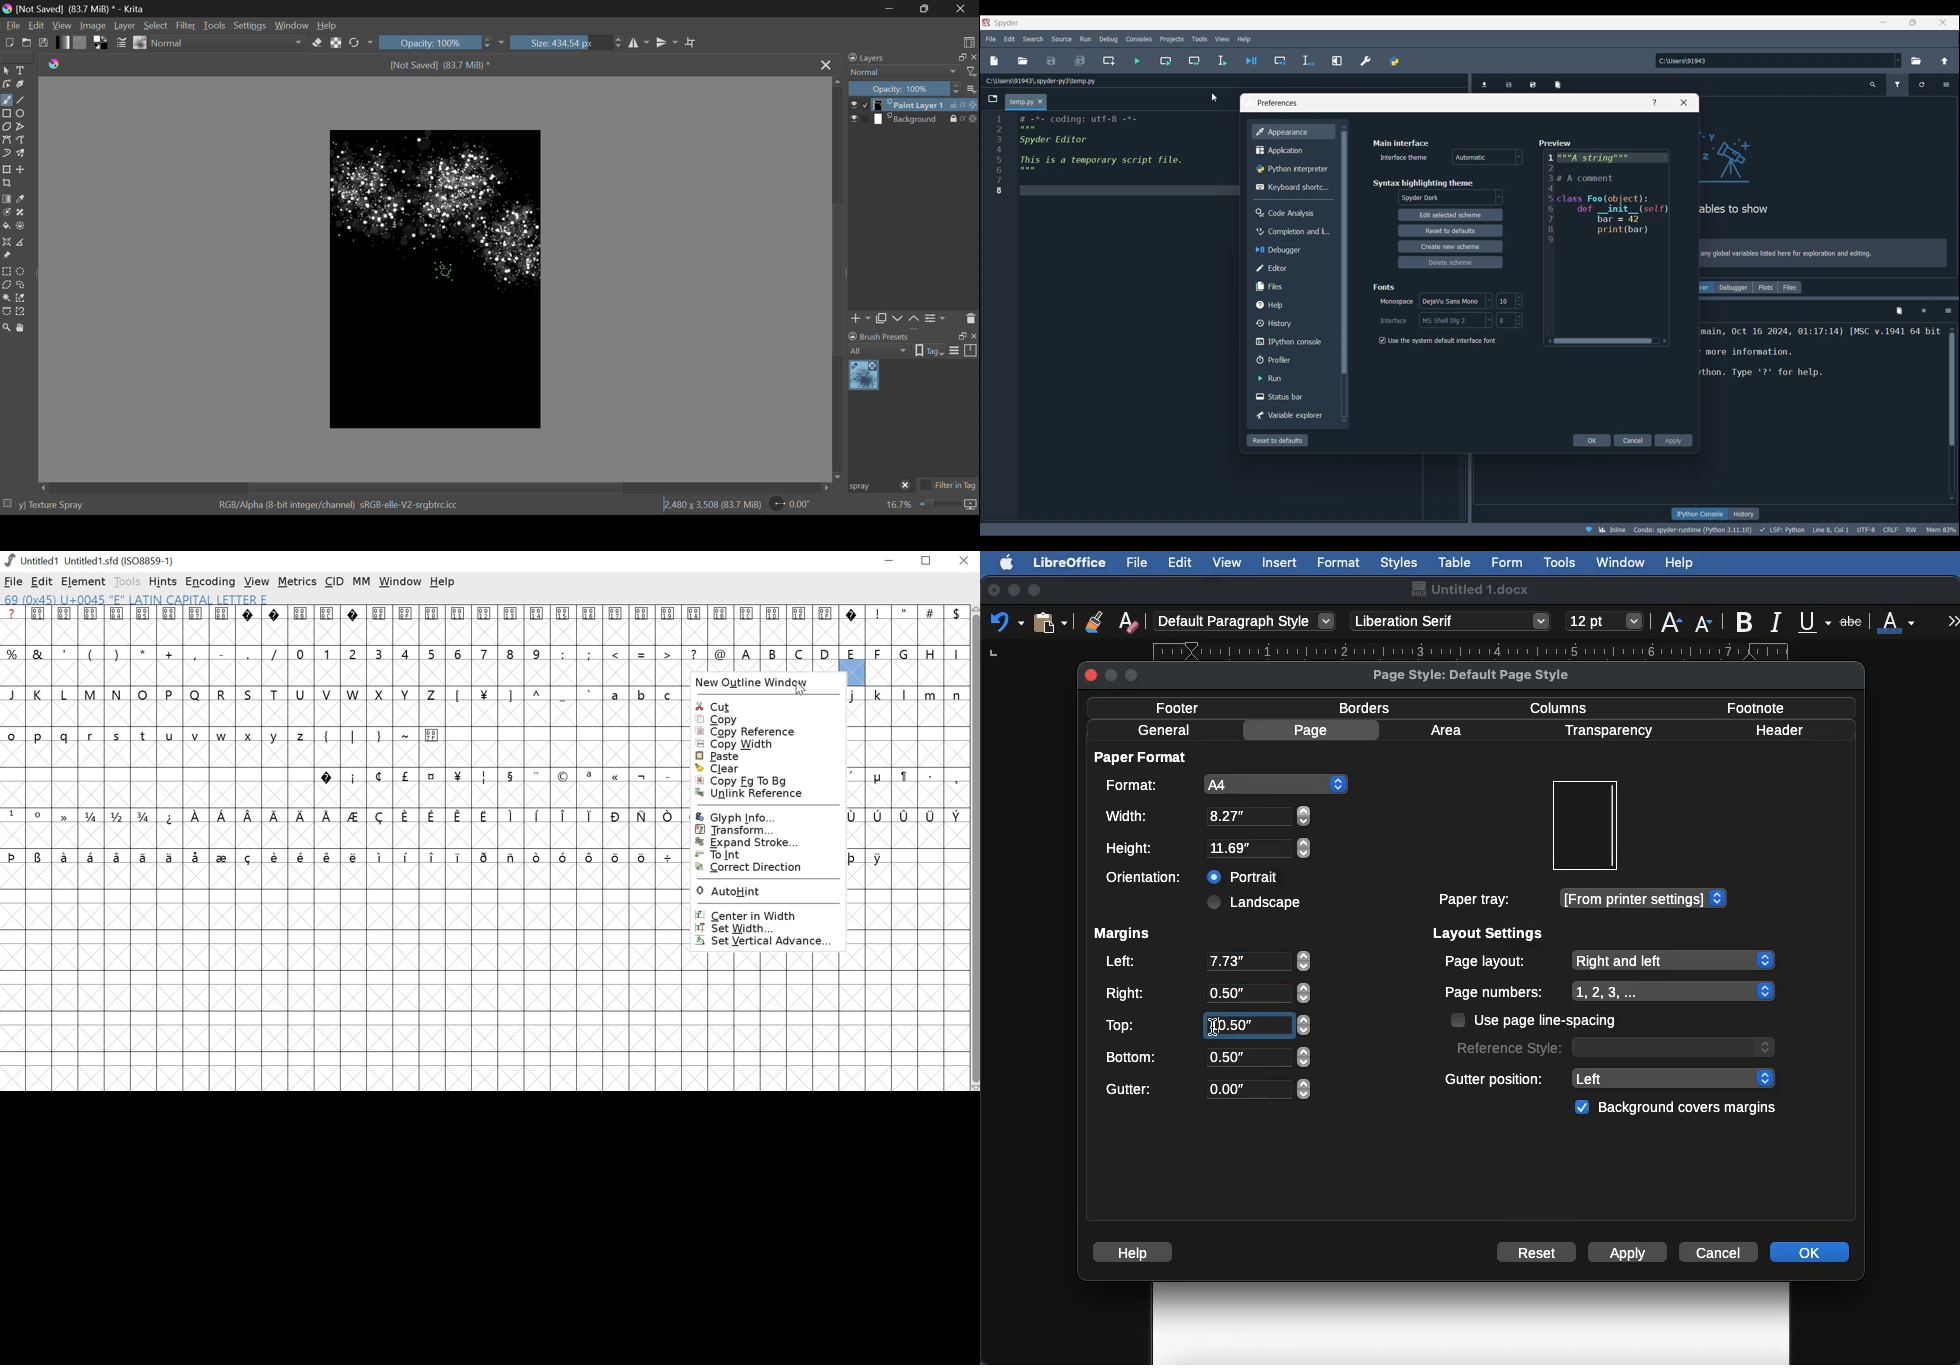 This screenshot has width=1960, height=1372. What do you see at coordinates (21, 285) in the screenshot?
I see `Freehand Selection` at bounding box center [21, 285].